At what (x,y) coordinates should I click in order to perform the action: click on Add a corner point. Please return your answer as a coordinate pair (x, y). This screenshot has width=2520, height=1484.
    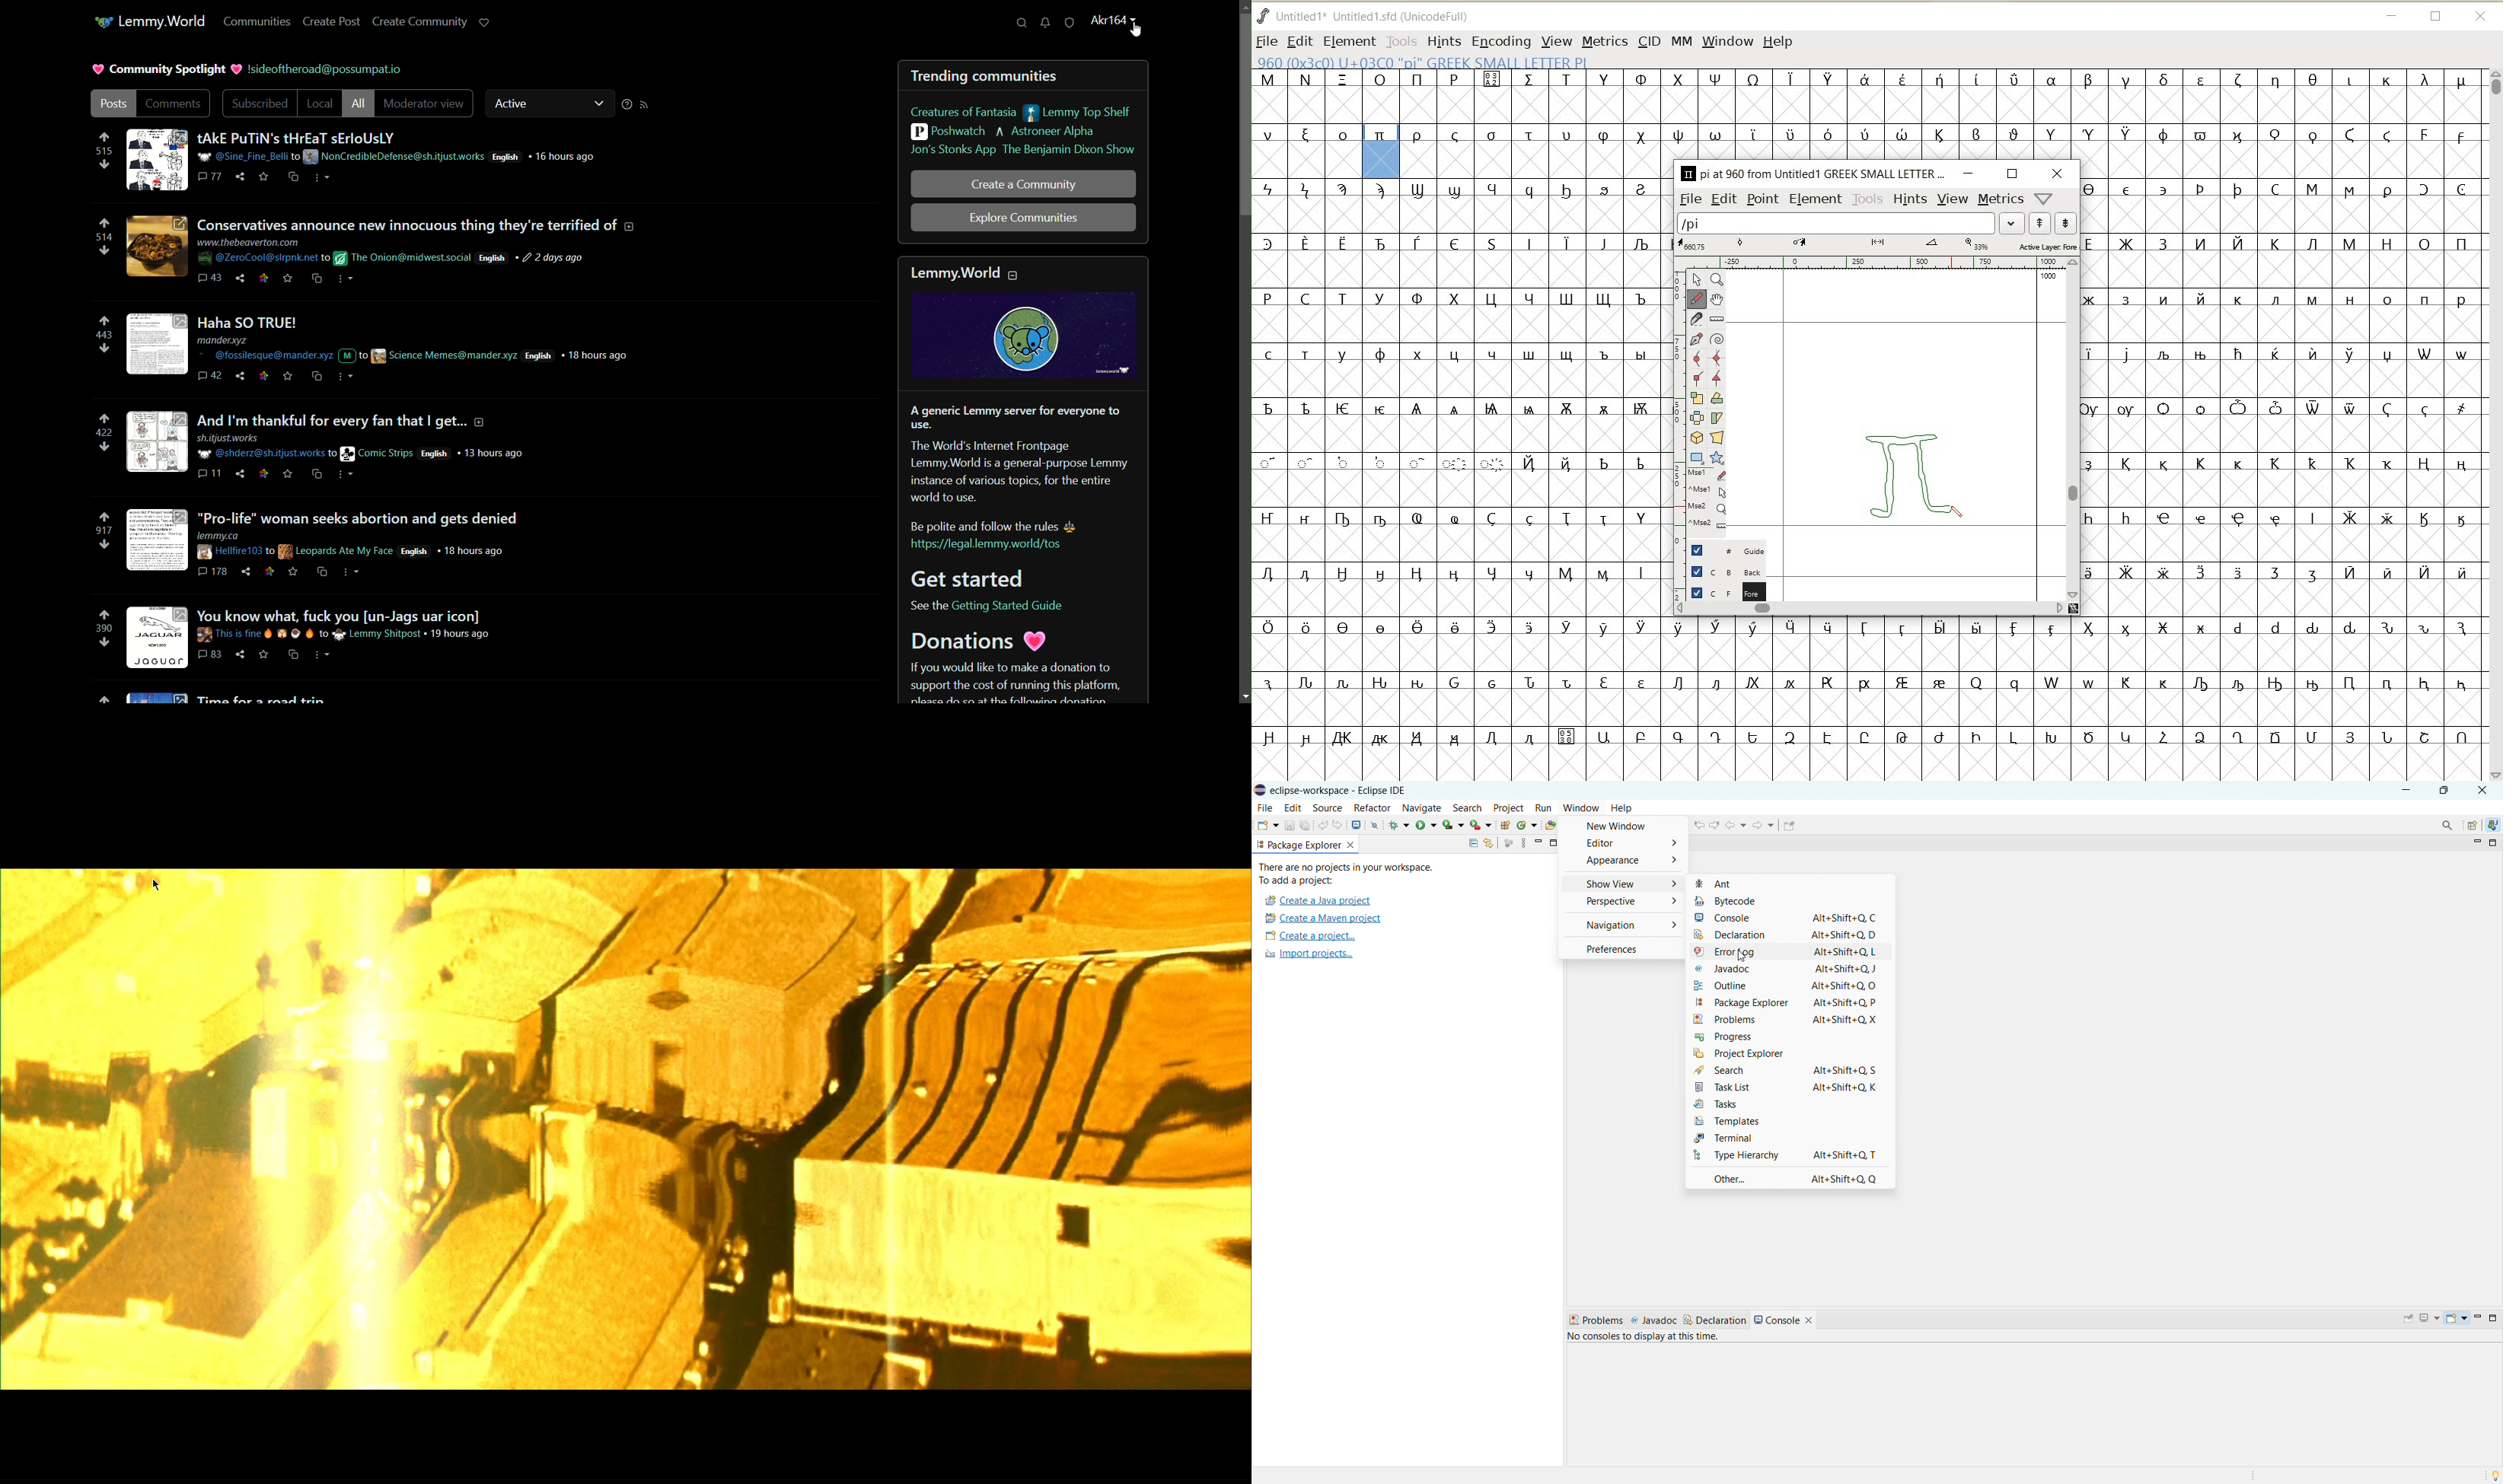
    Looking at the image, I should click on (1696, 378).